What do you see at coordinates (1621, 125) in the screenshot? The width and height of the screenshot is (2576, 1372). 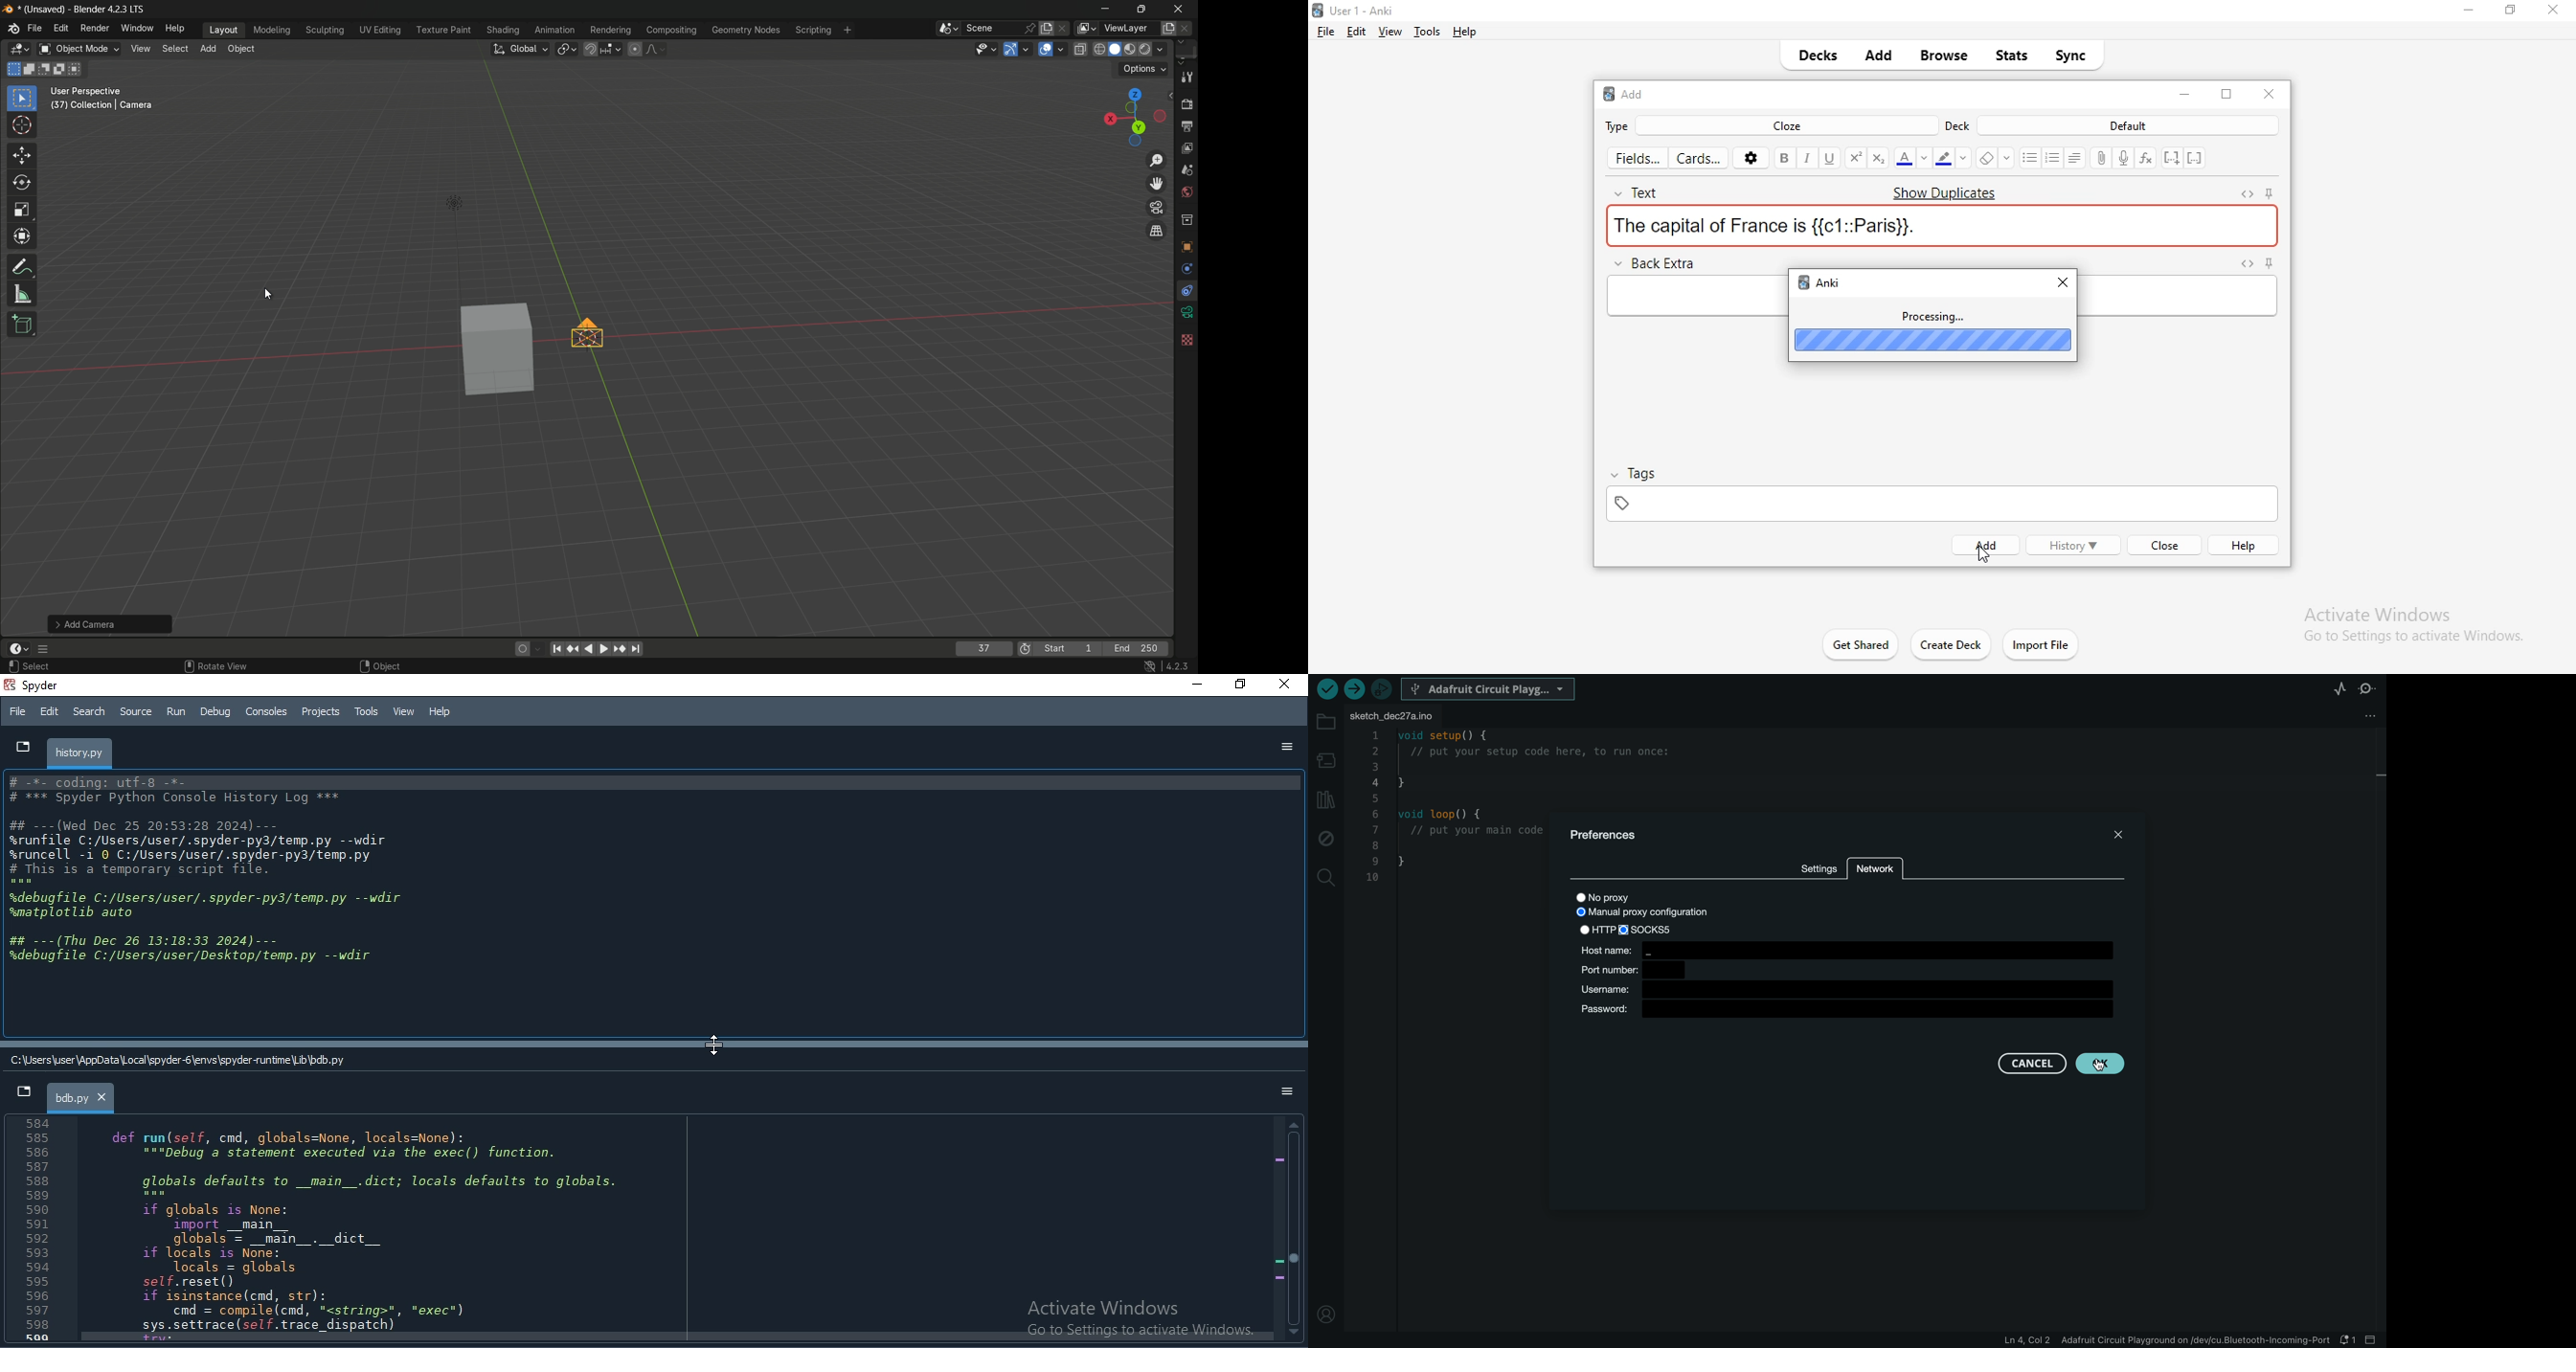 I see `type` at bounding box center [1621, 125].